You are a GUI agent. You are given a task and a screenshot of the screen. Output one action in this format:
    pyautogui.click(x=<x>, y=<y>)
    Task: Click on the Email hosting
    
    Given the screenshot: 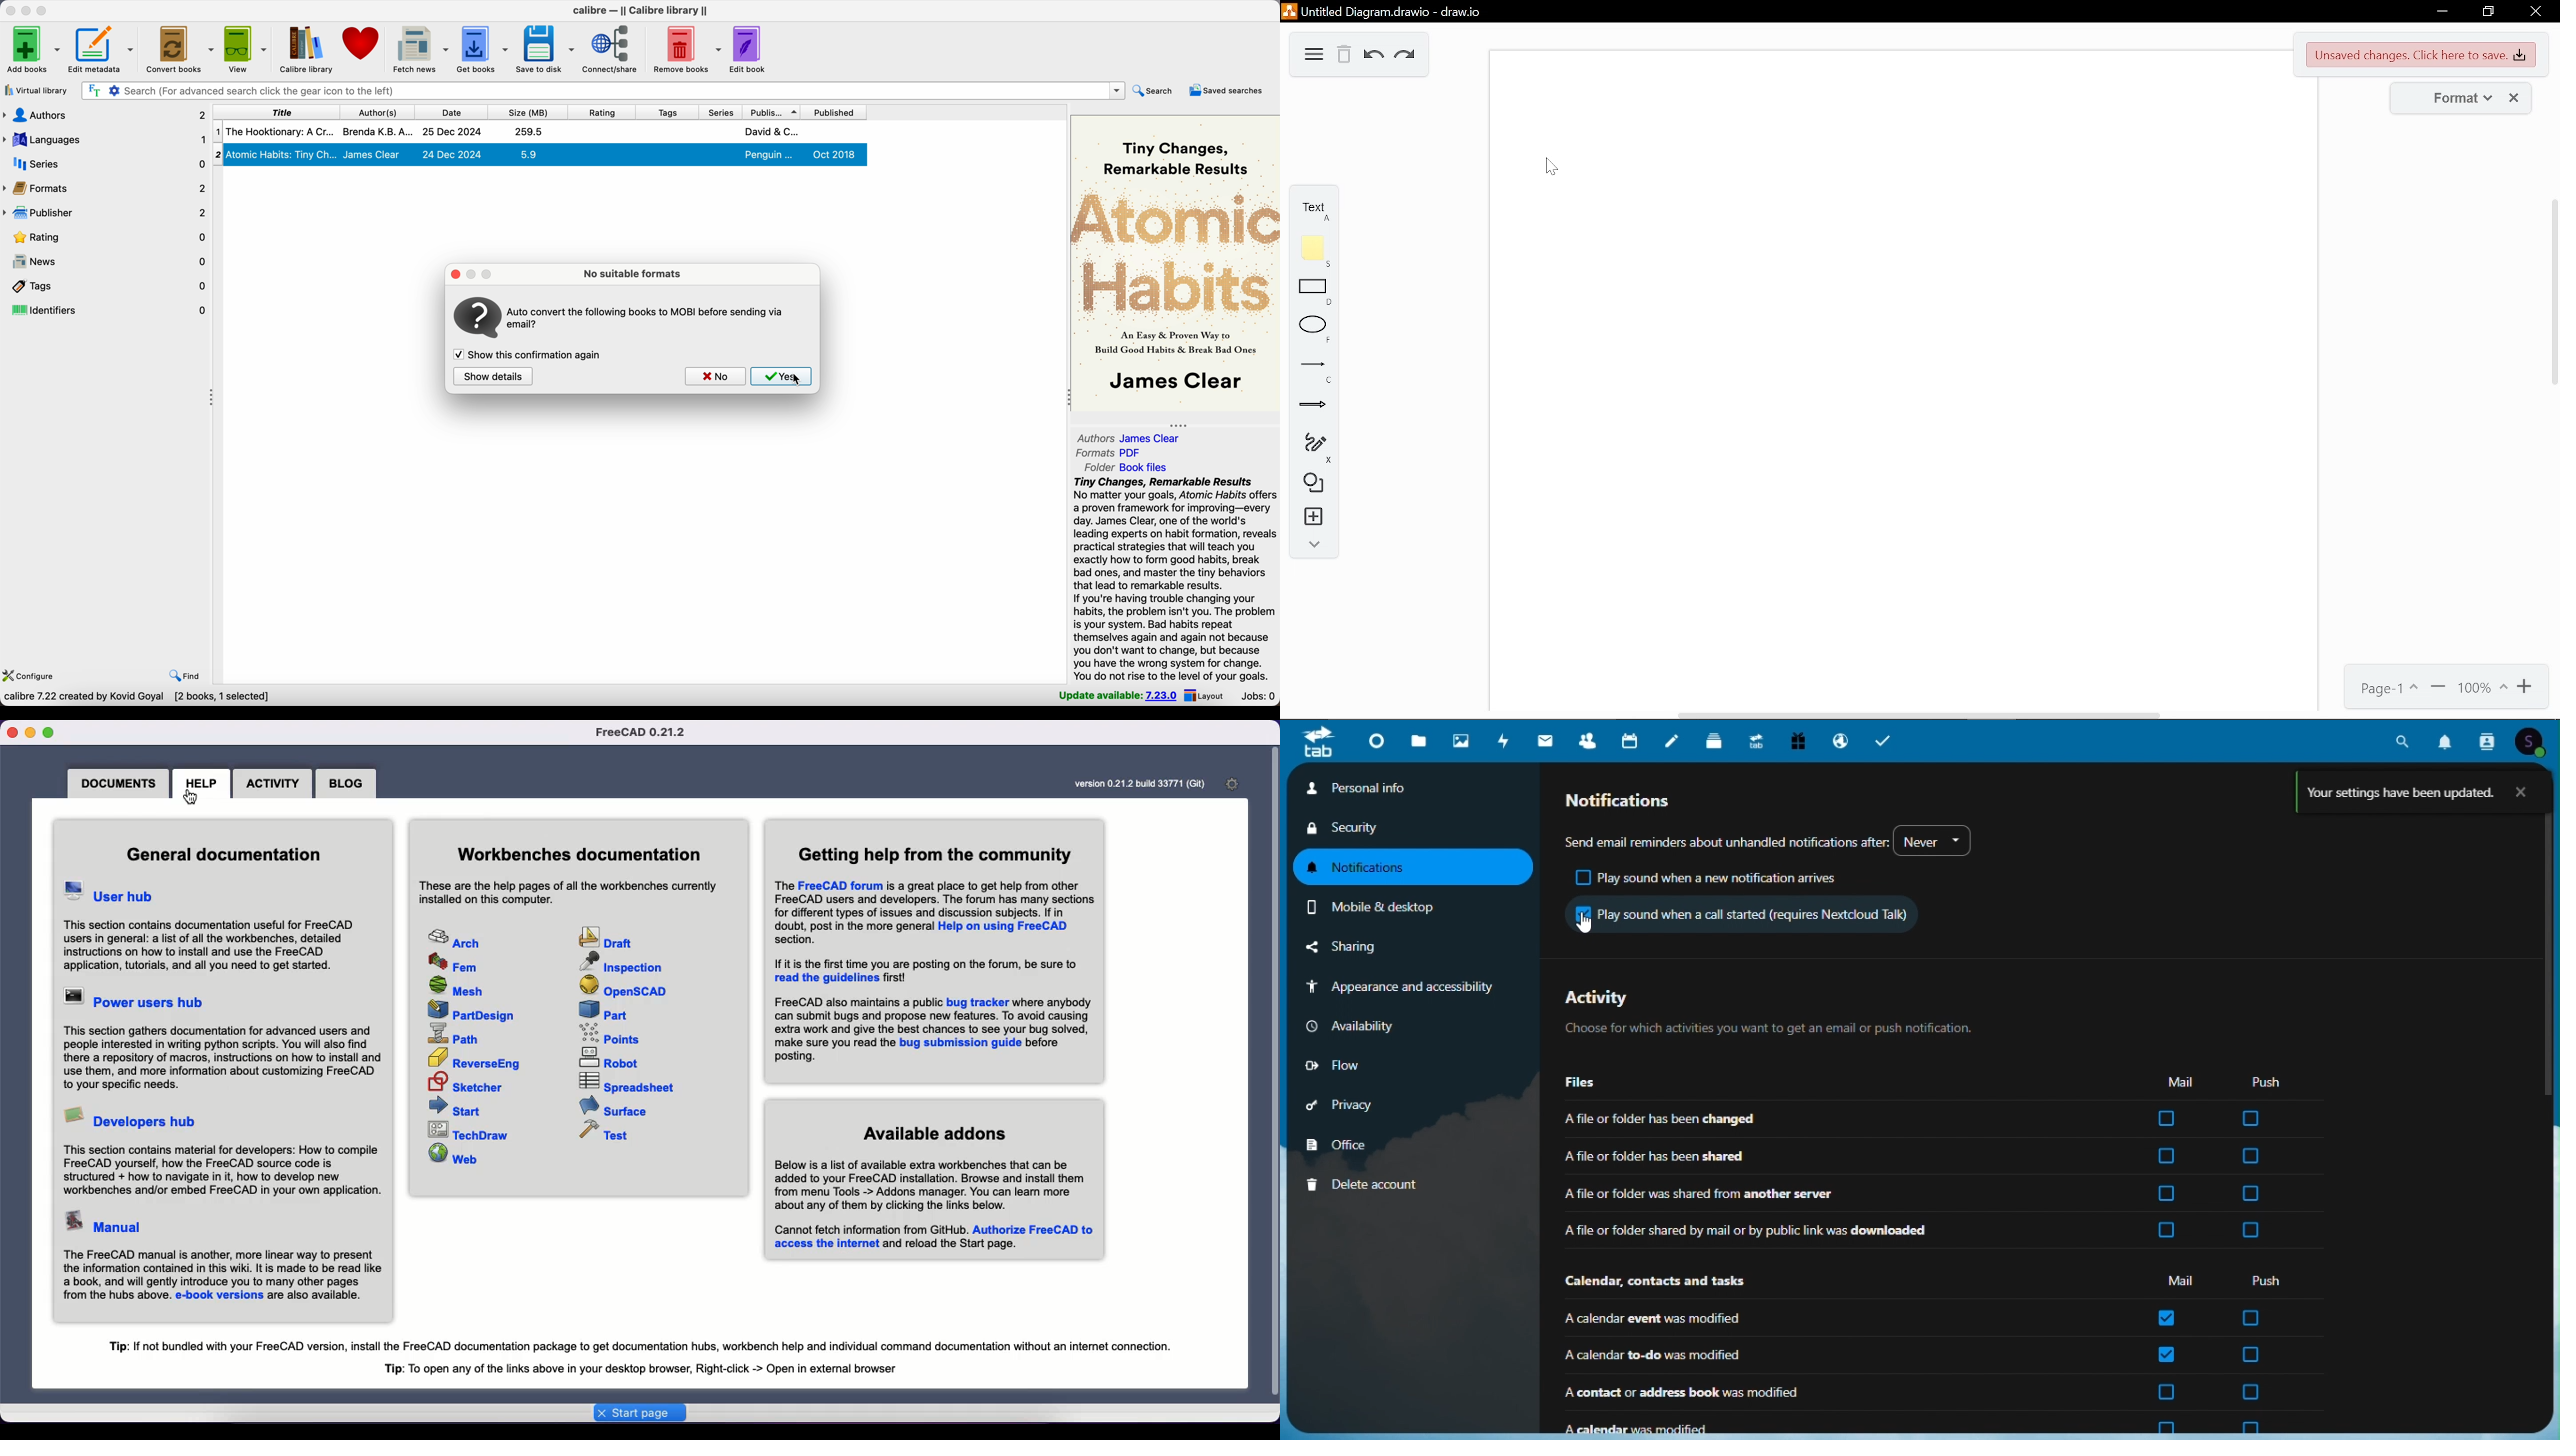 What is the action you would take?
    pyautogui.click(x=1842, y=739)
    